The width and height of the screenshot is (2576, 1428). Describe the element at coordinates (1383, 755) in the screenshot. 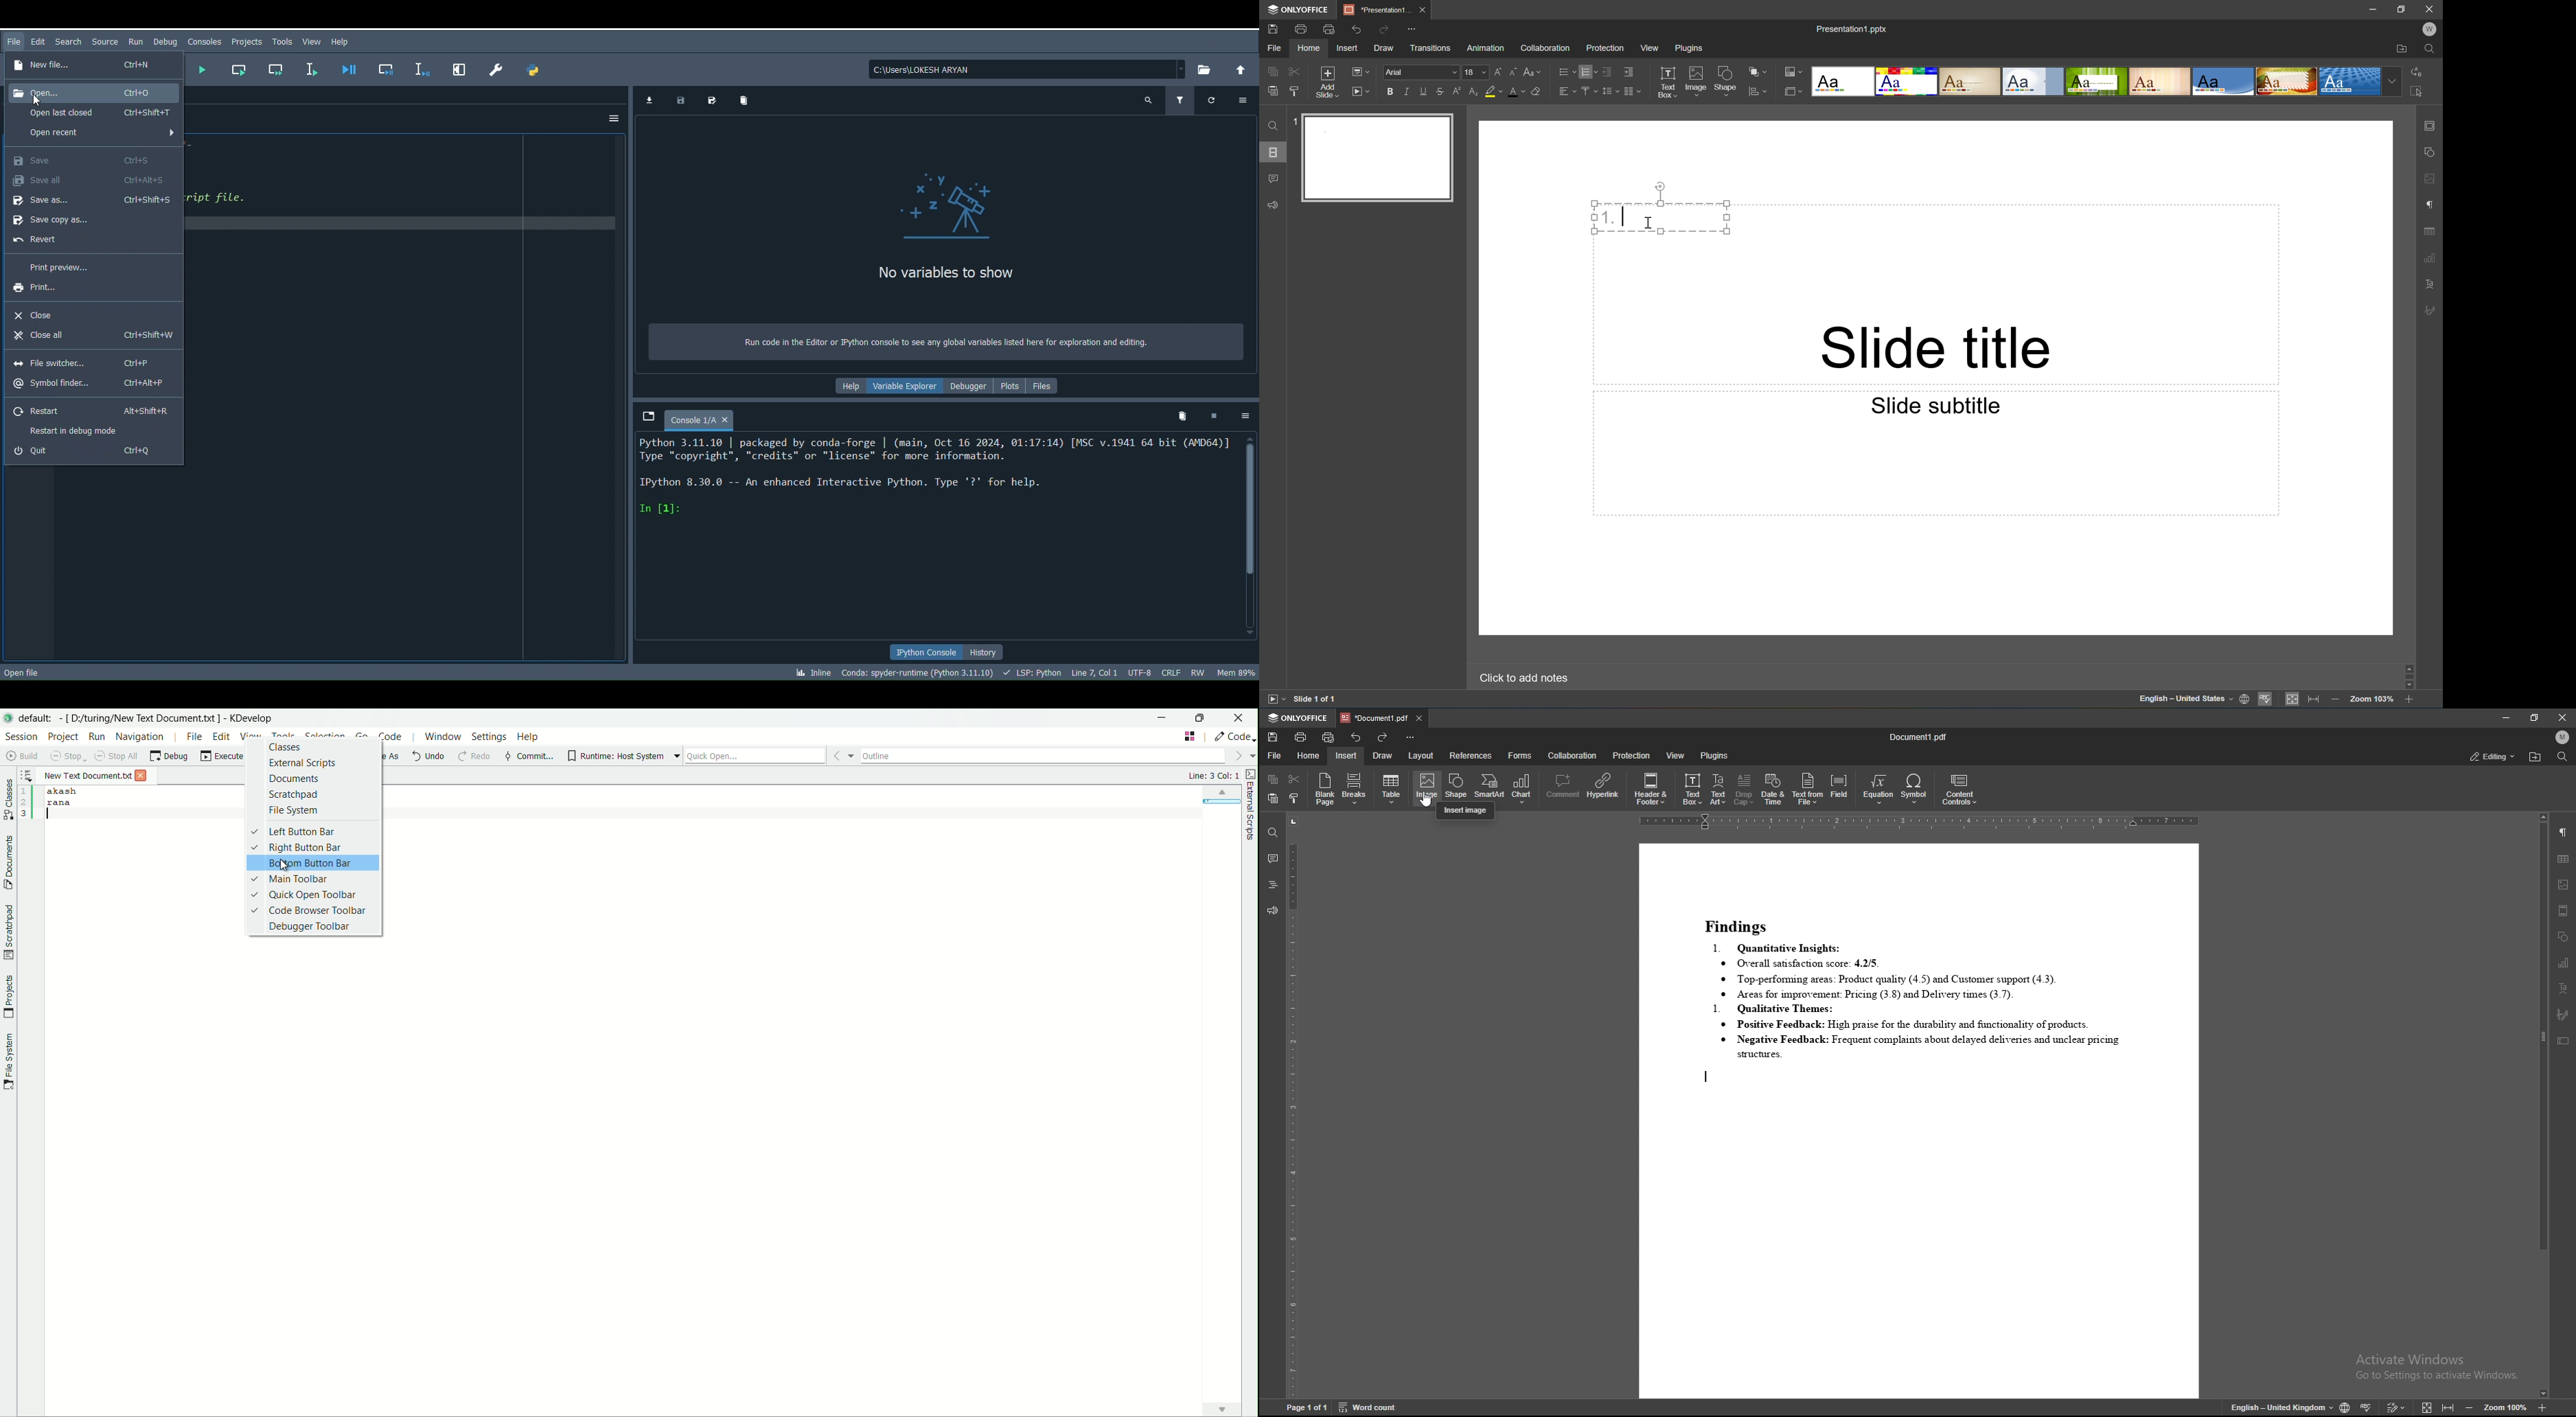

I see `draw` at that location.